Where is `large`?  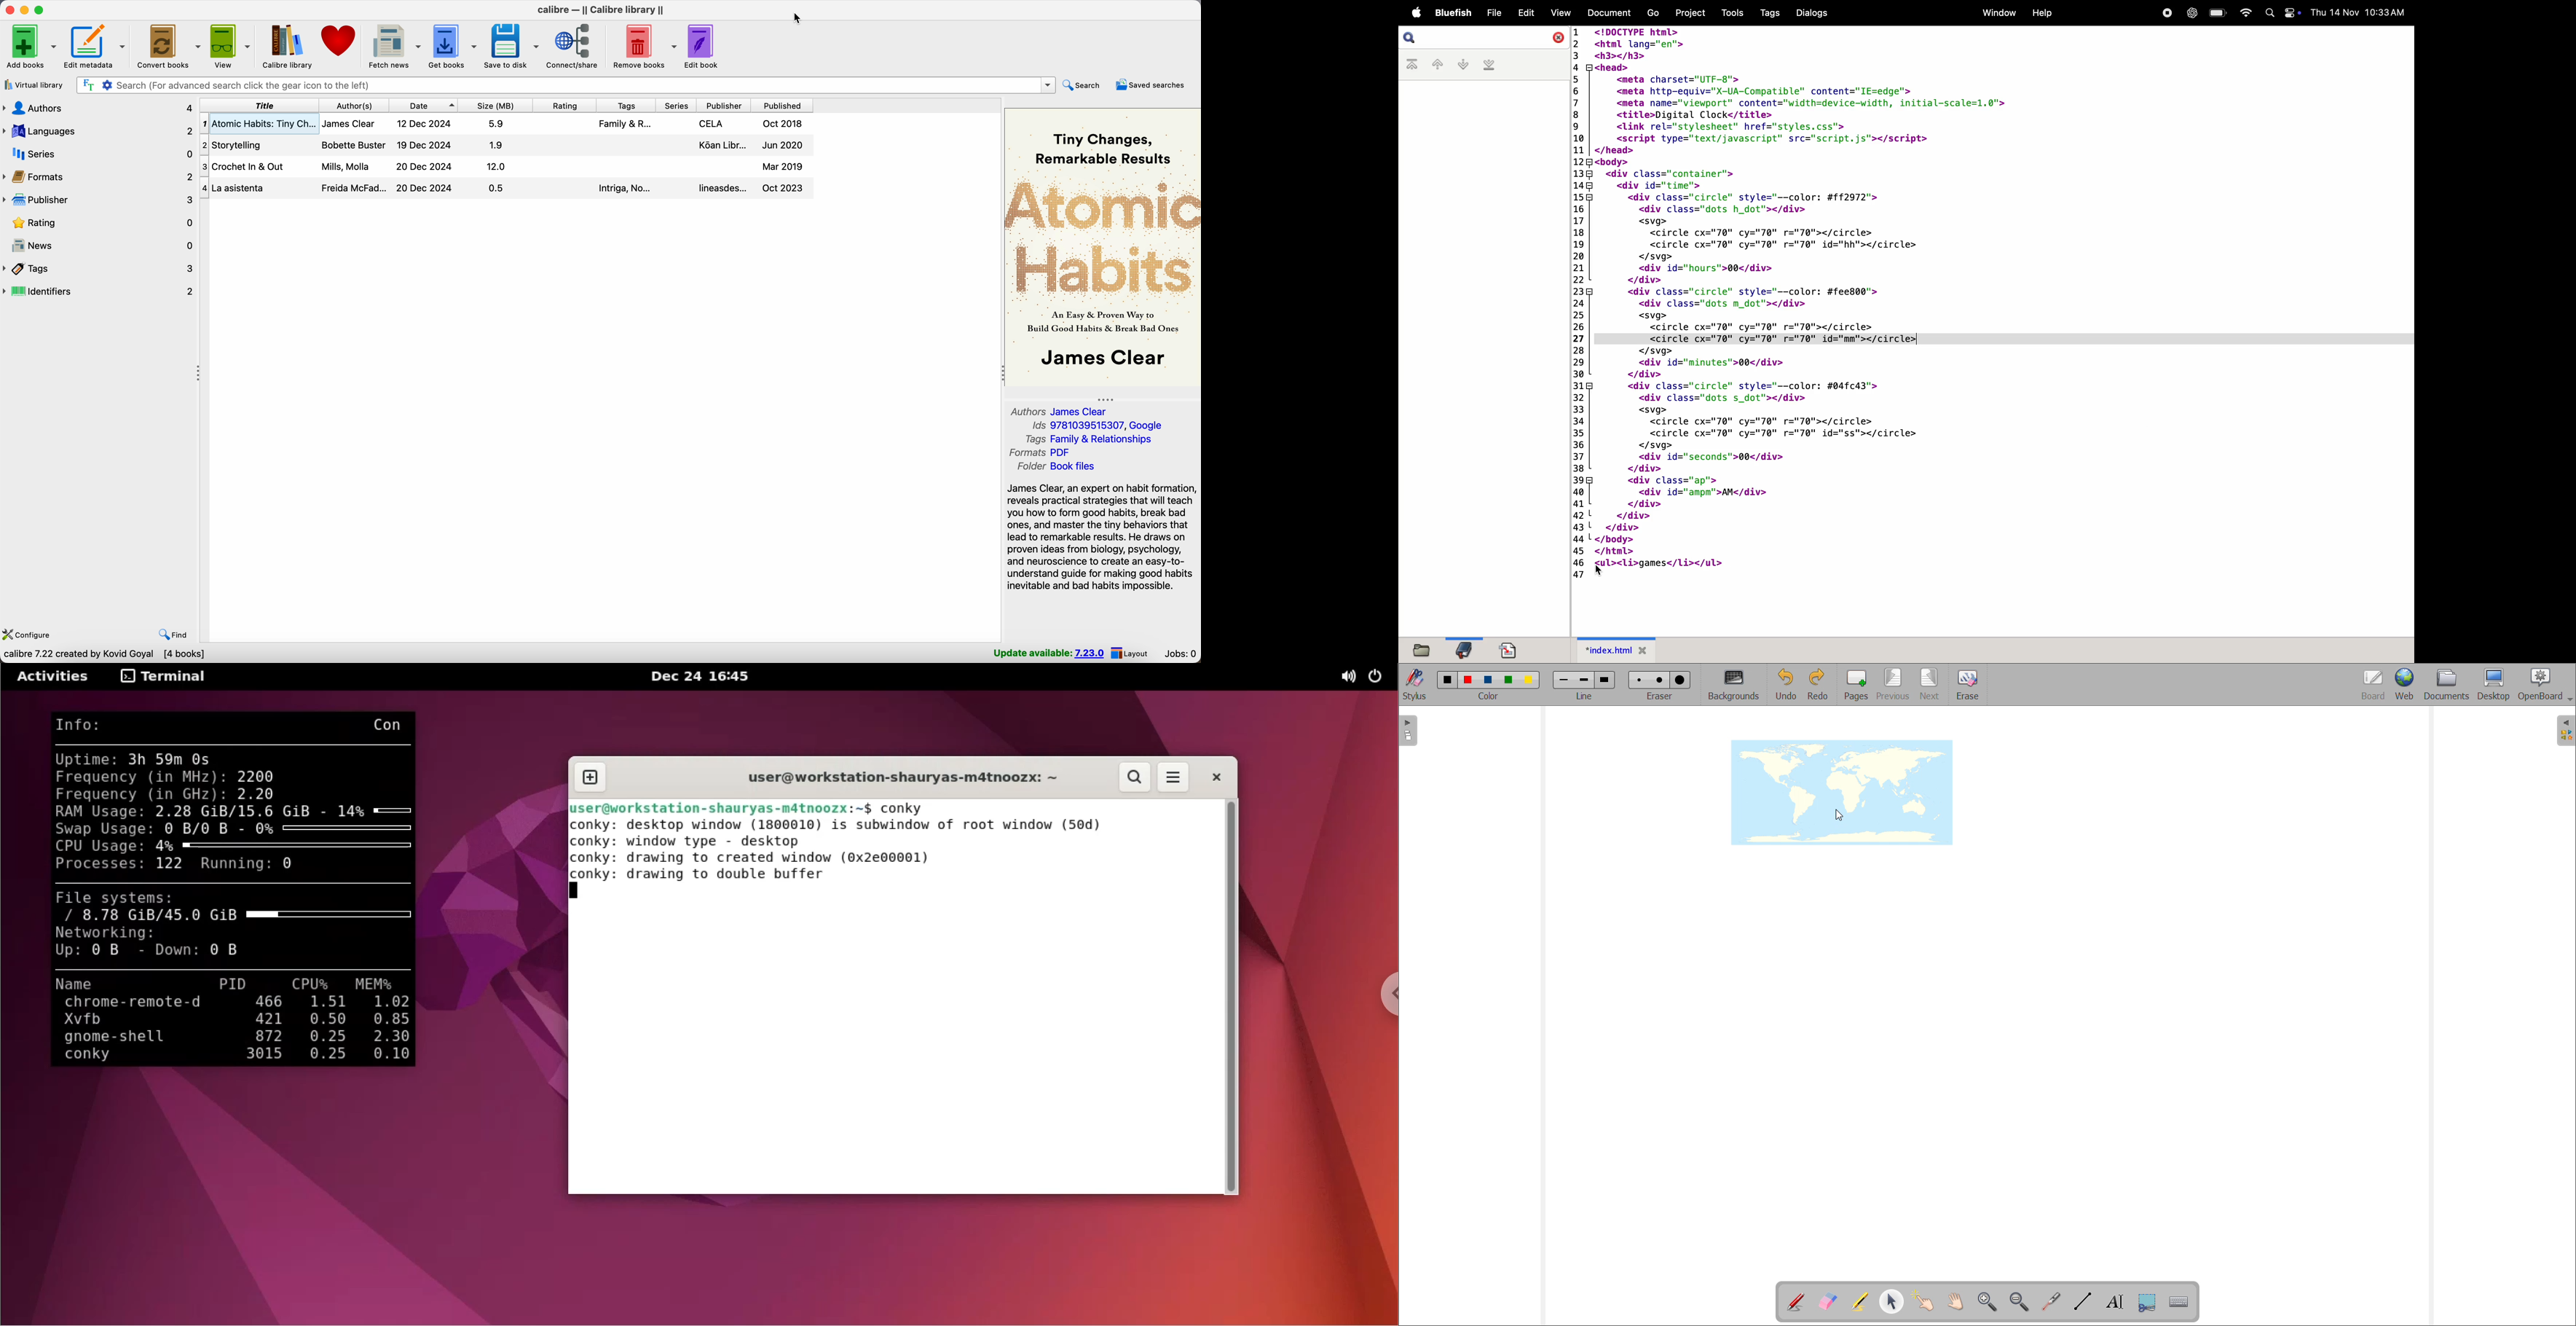 large is located at coordinates (1606, 680).